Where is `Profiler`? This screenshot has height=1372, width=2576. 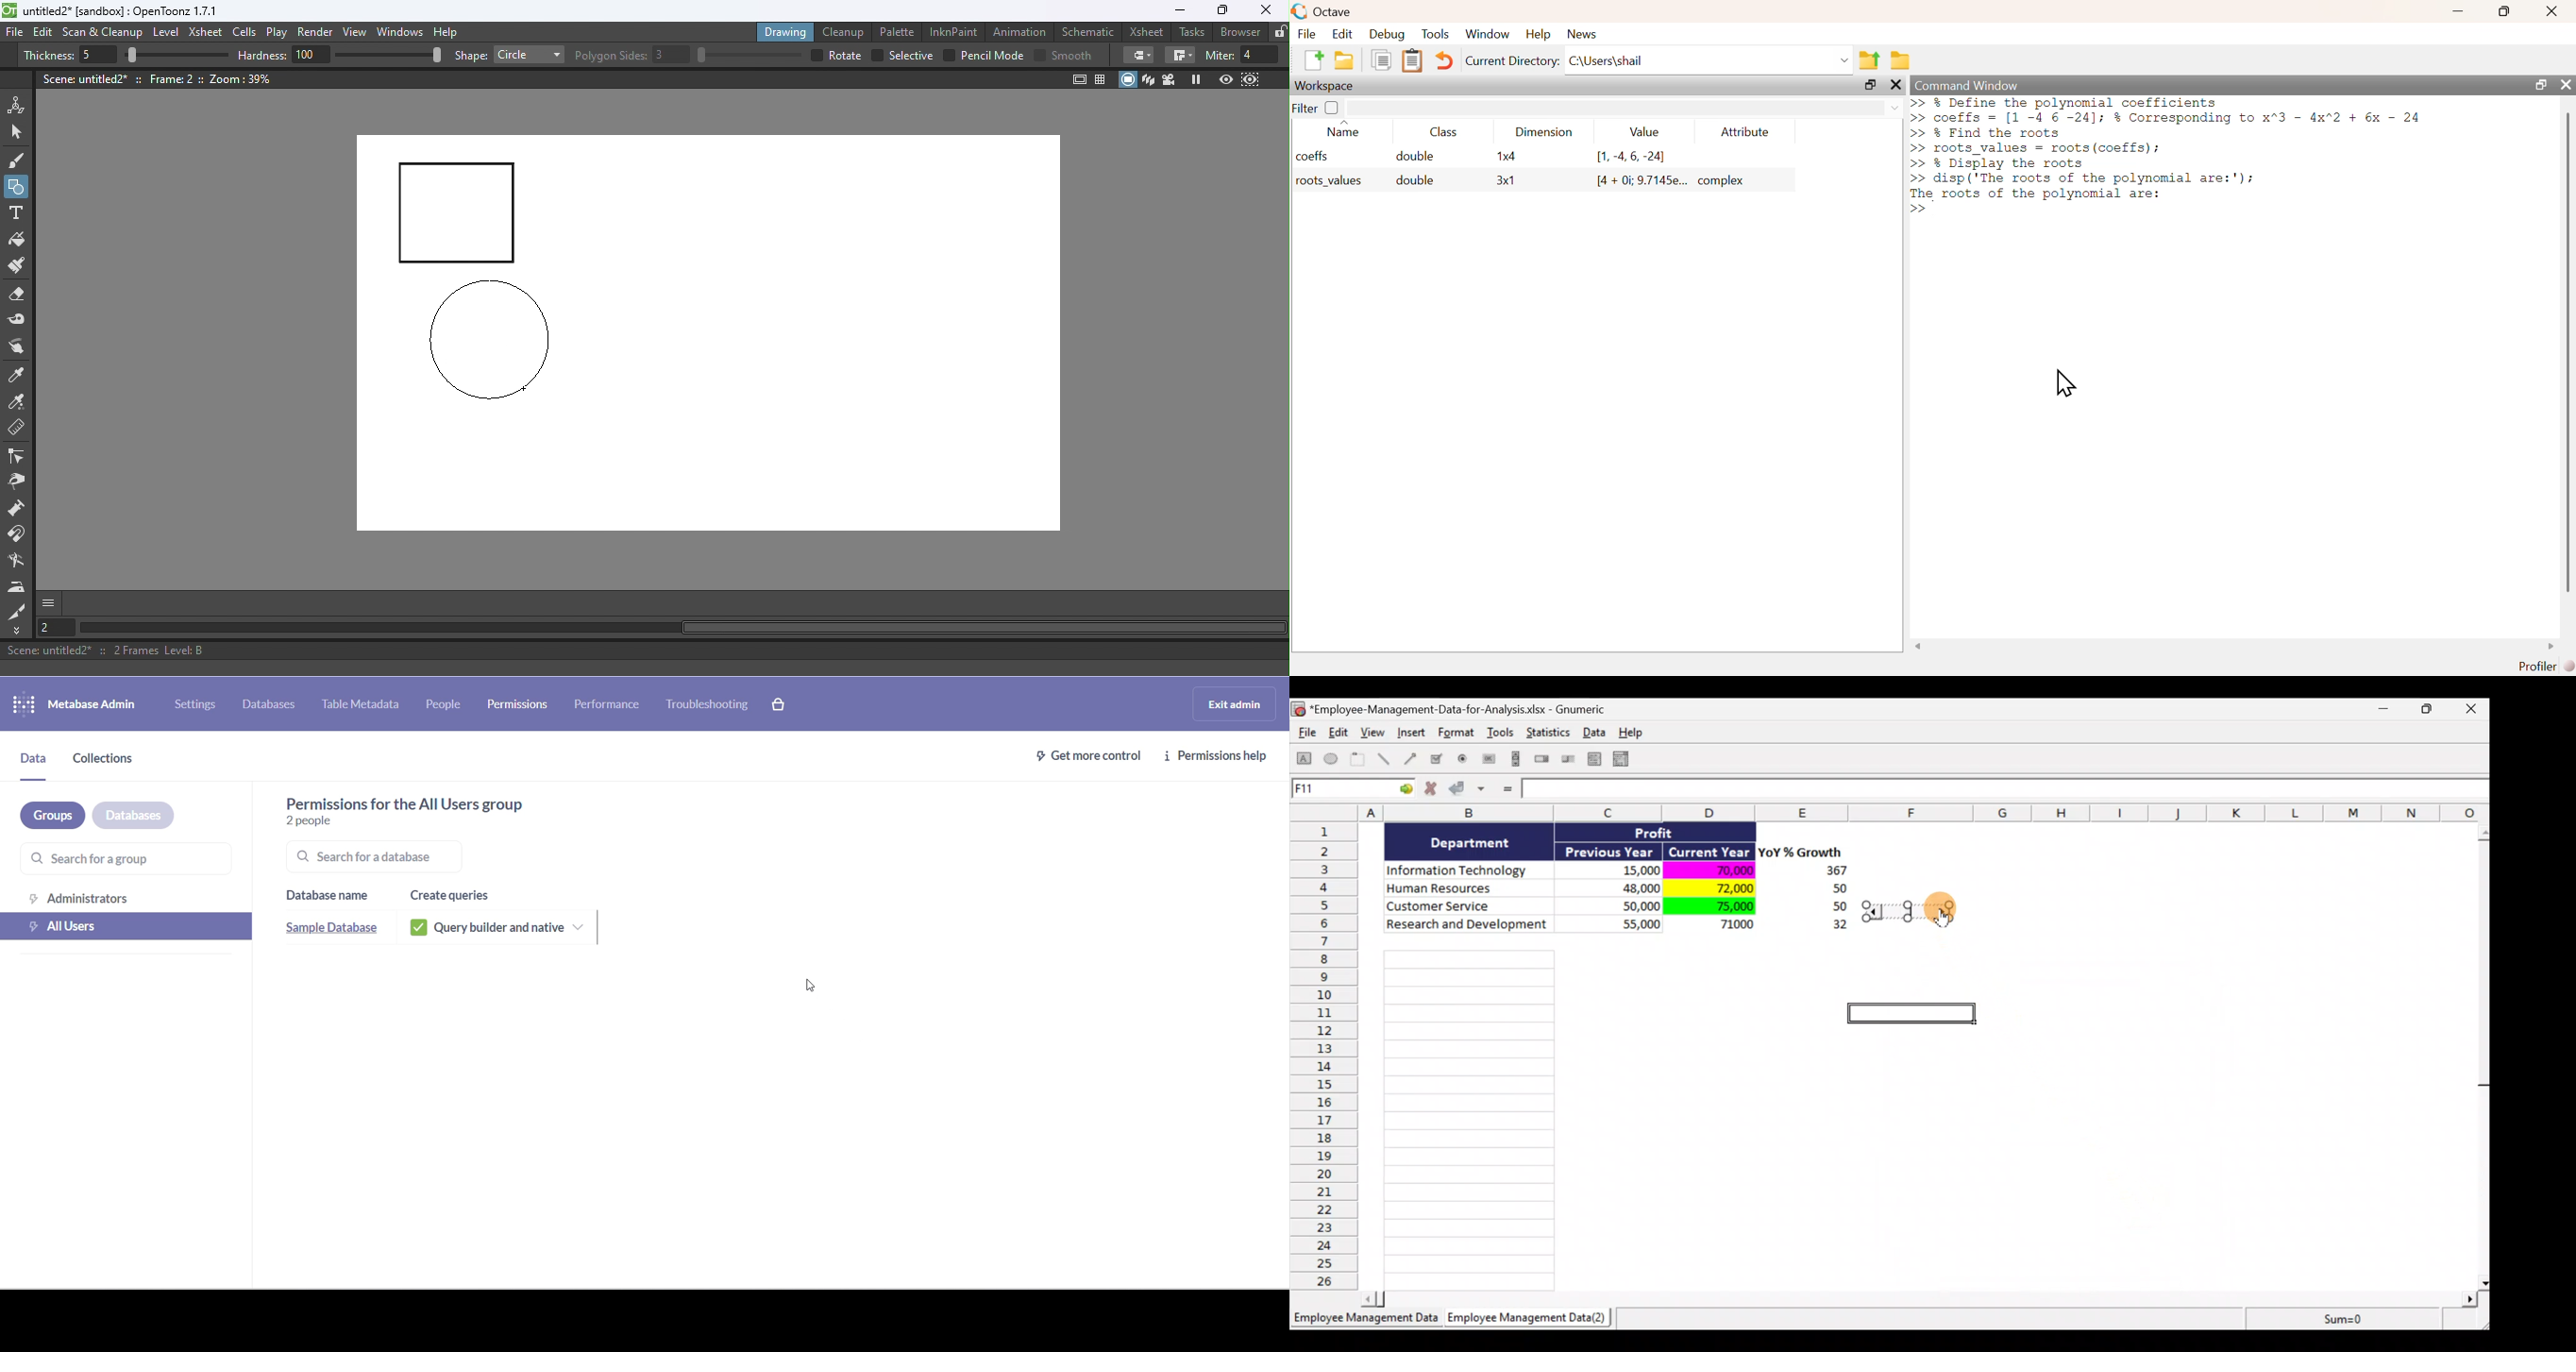
Profiler is located at coordinates (2544, 665).